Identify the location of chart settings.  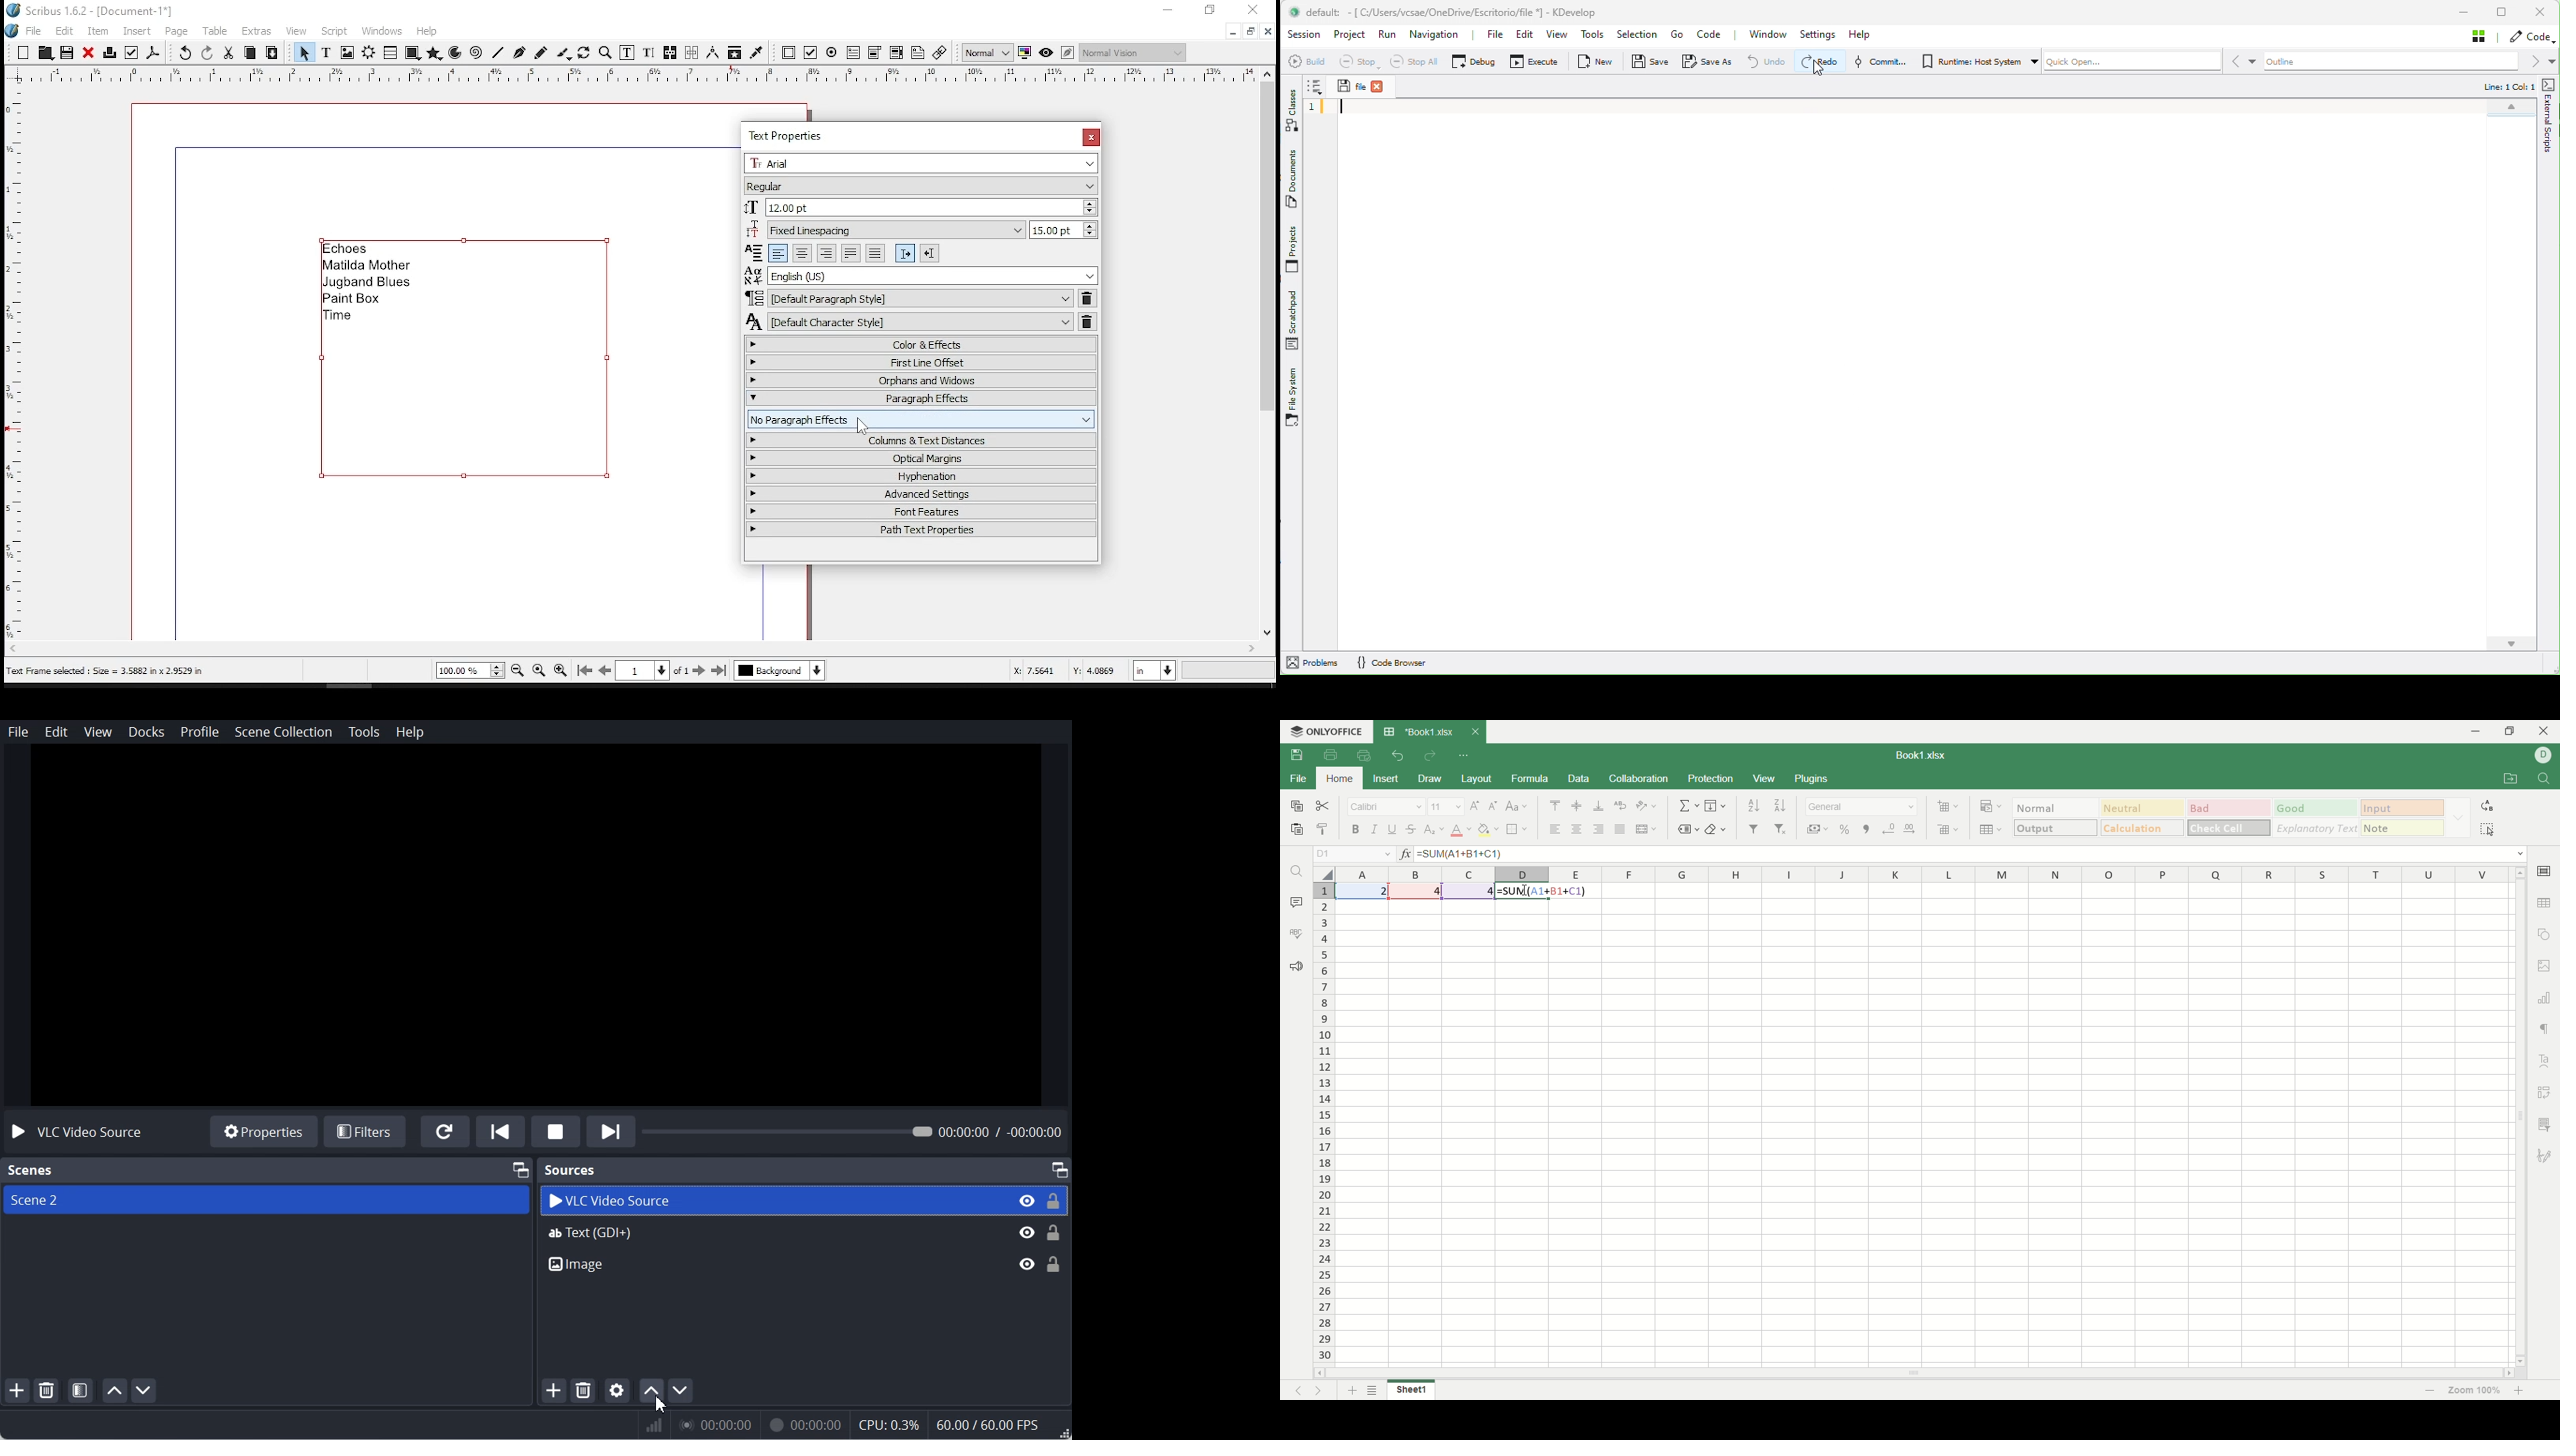
(2545, 998).